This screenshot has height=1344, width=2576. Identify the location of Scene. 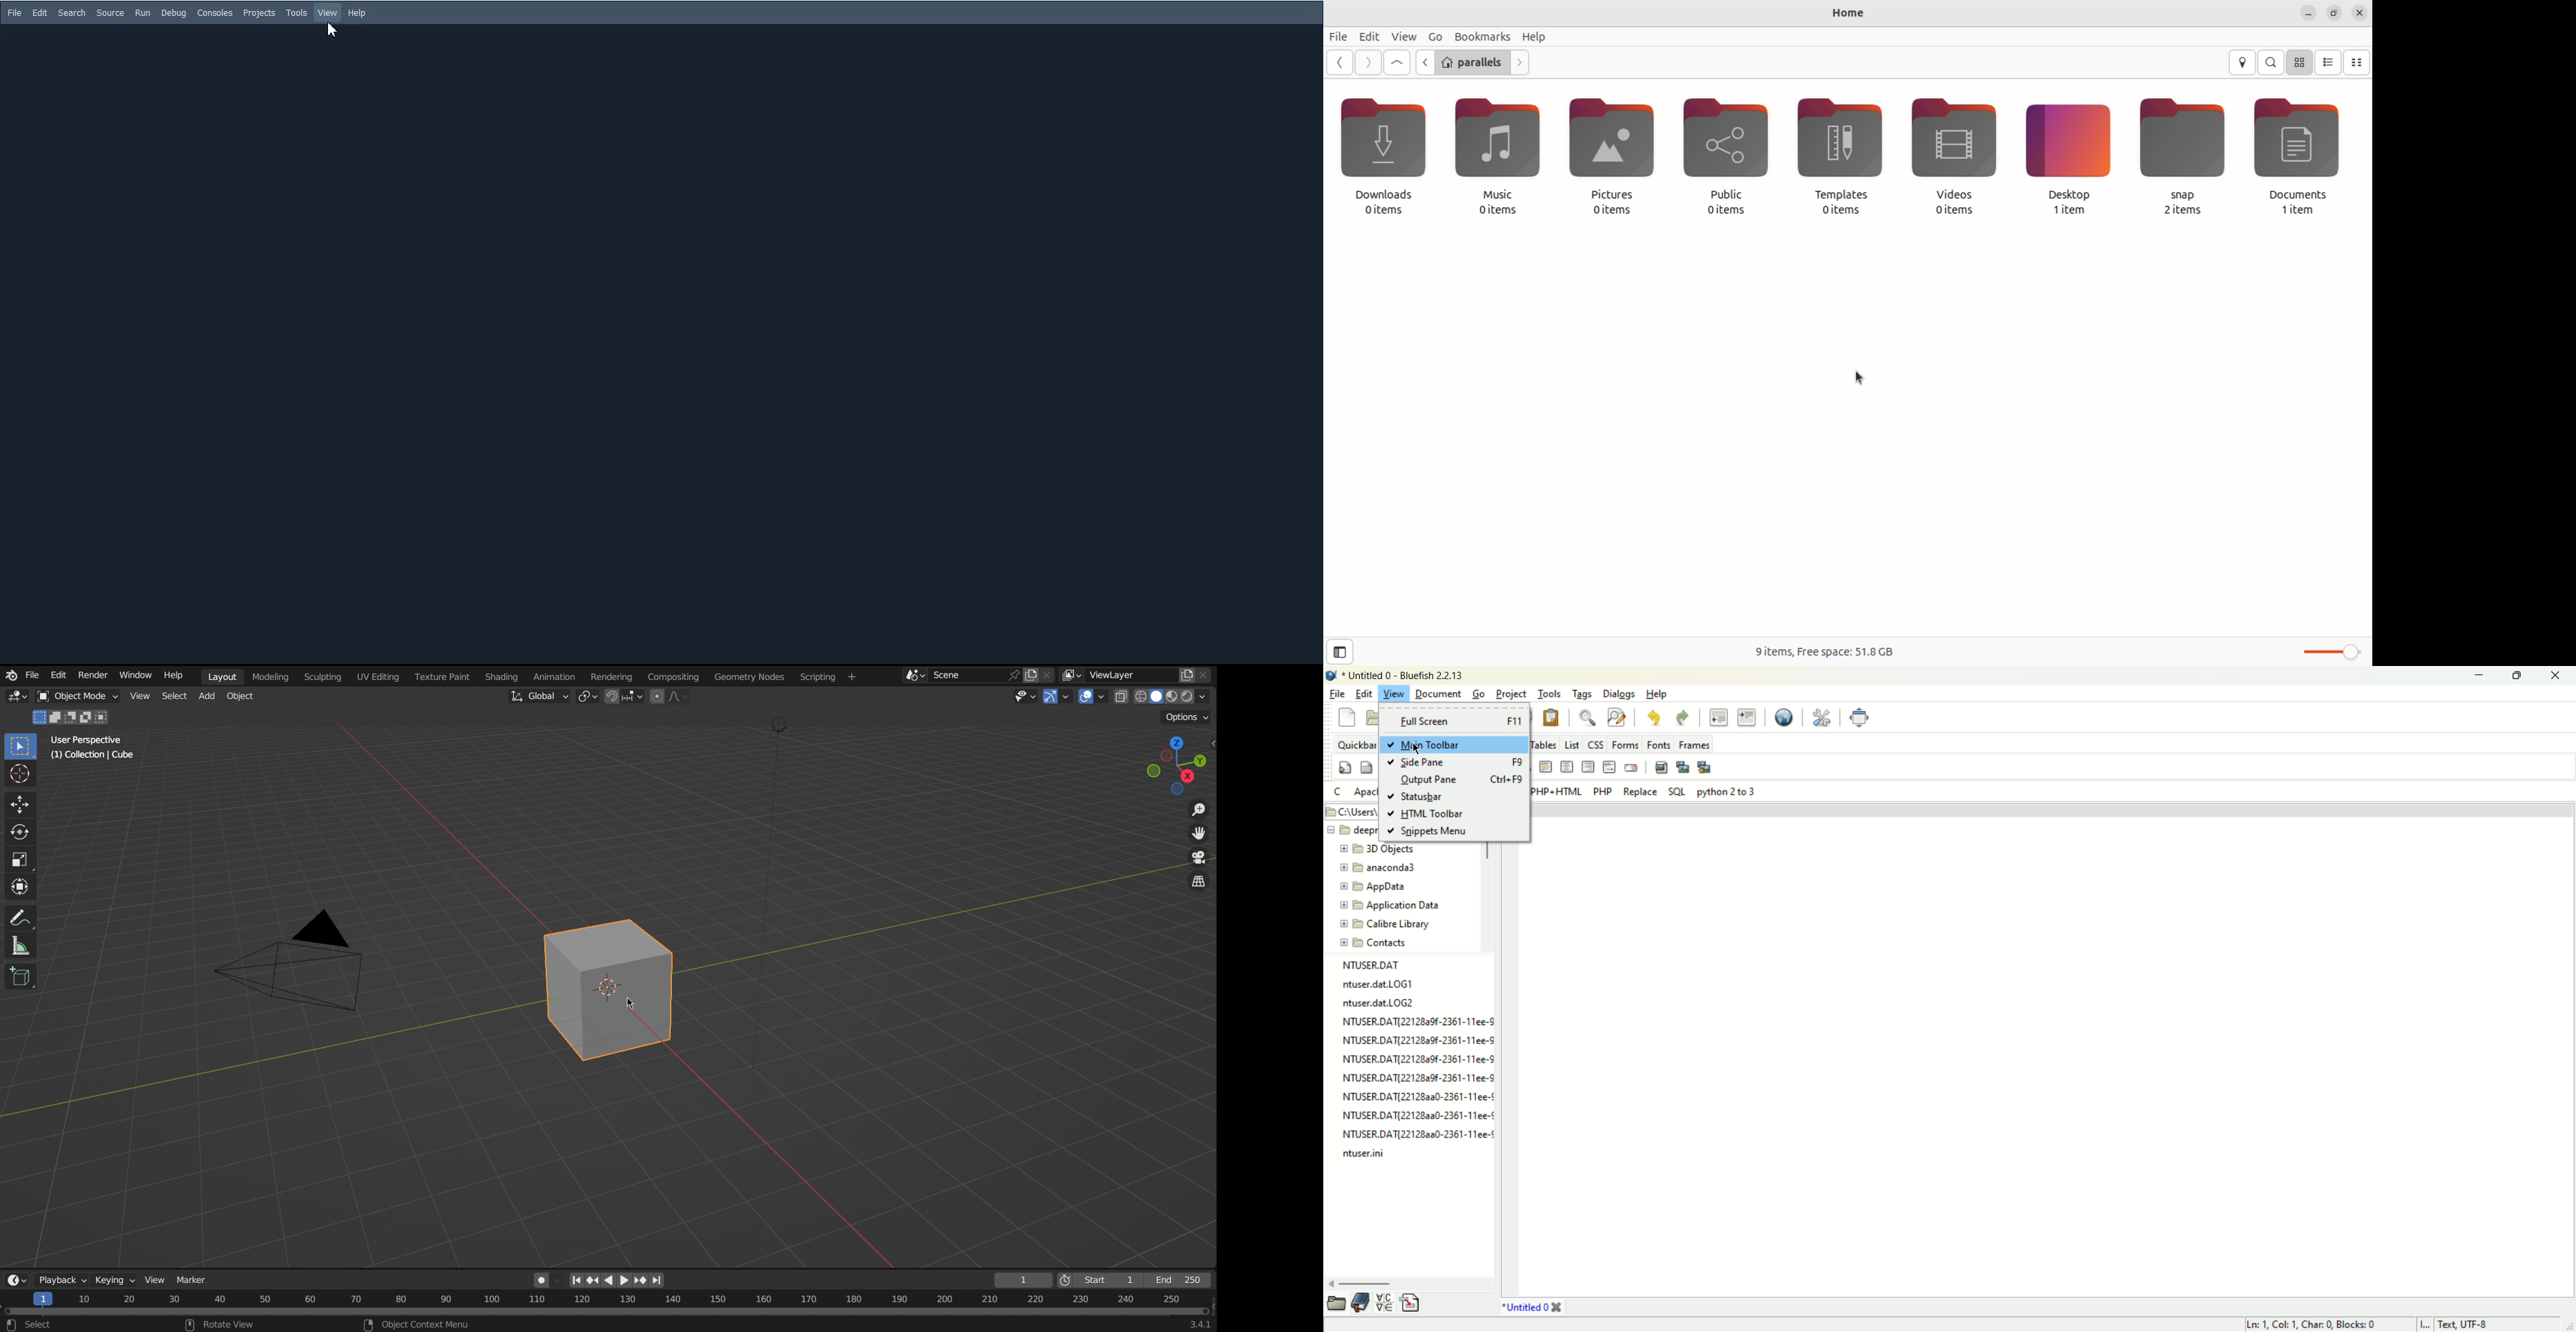
(1049, 676).